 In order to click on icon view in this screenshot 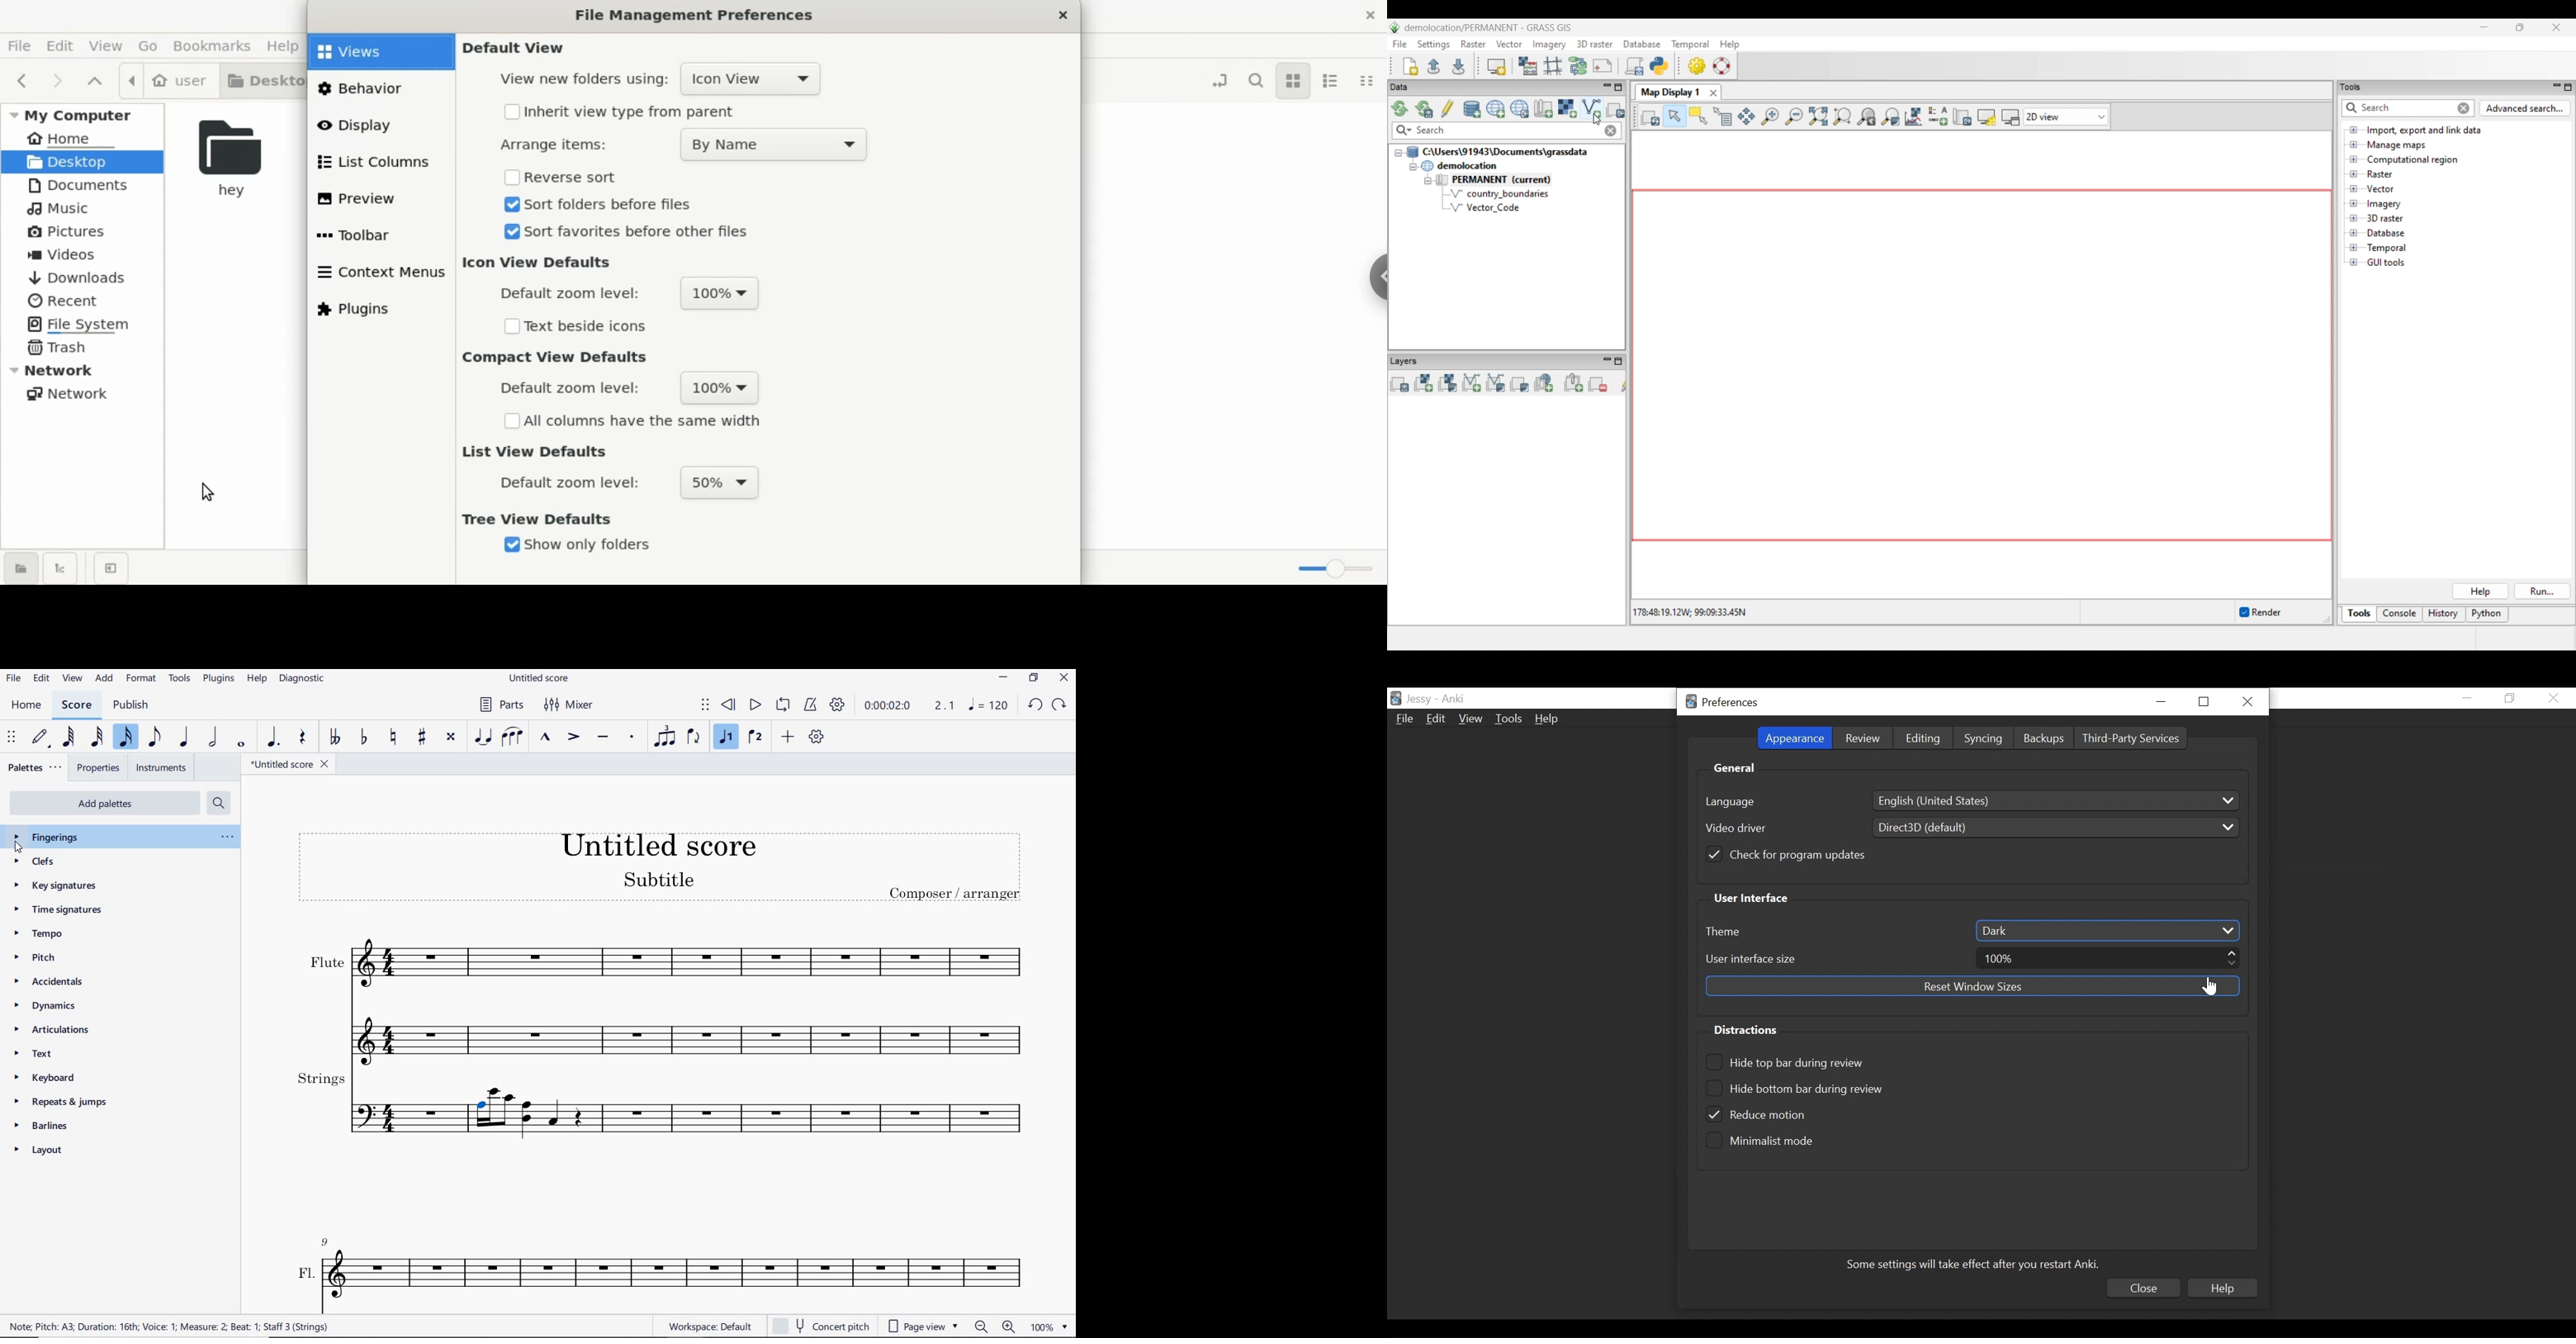, I will do `click(1297, 81)`.